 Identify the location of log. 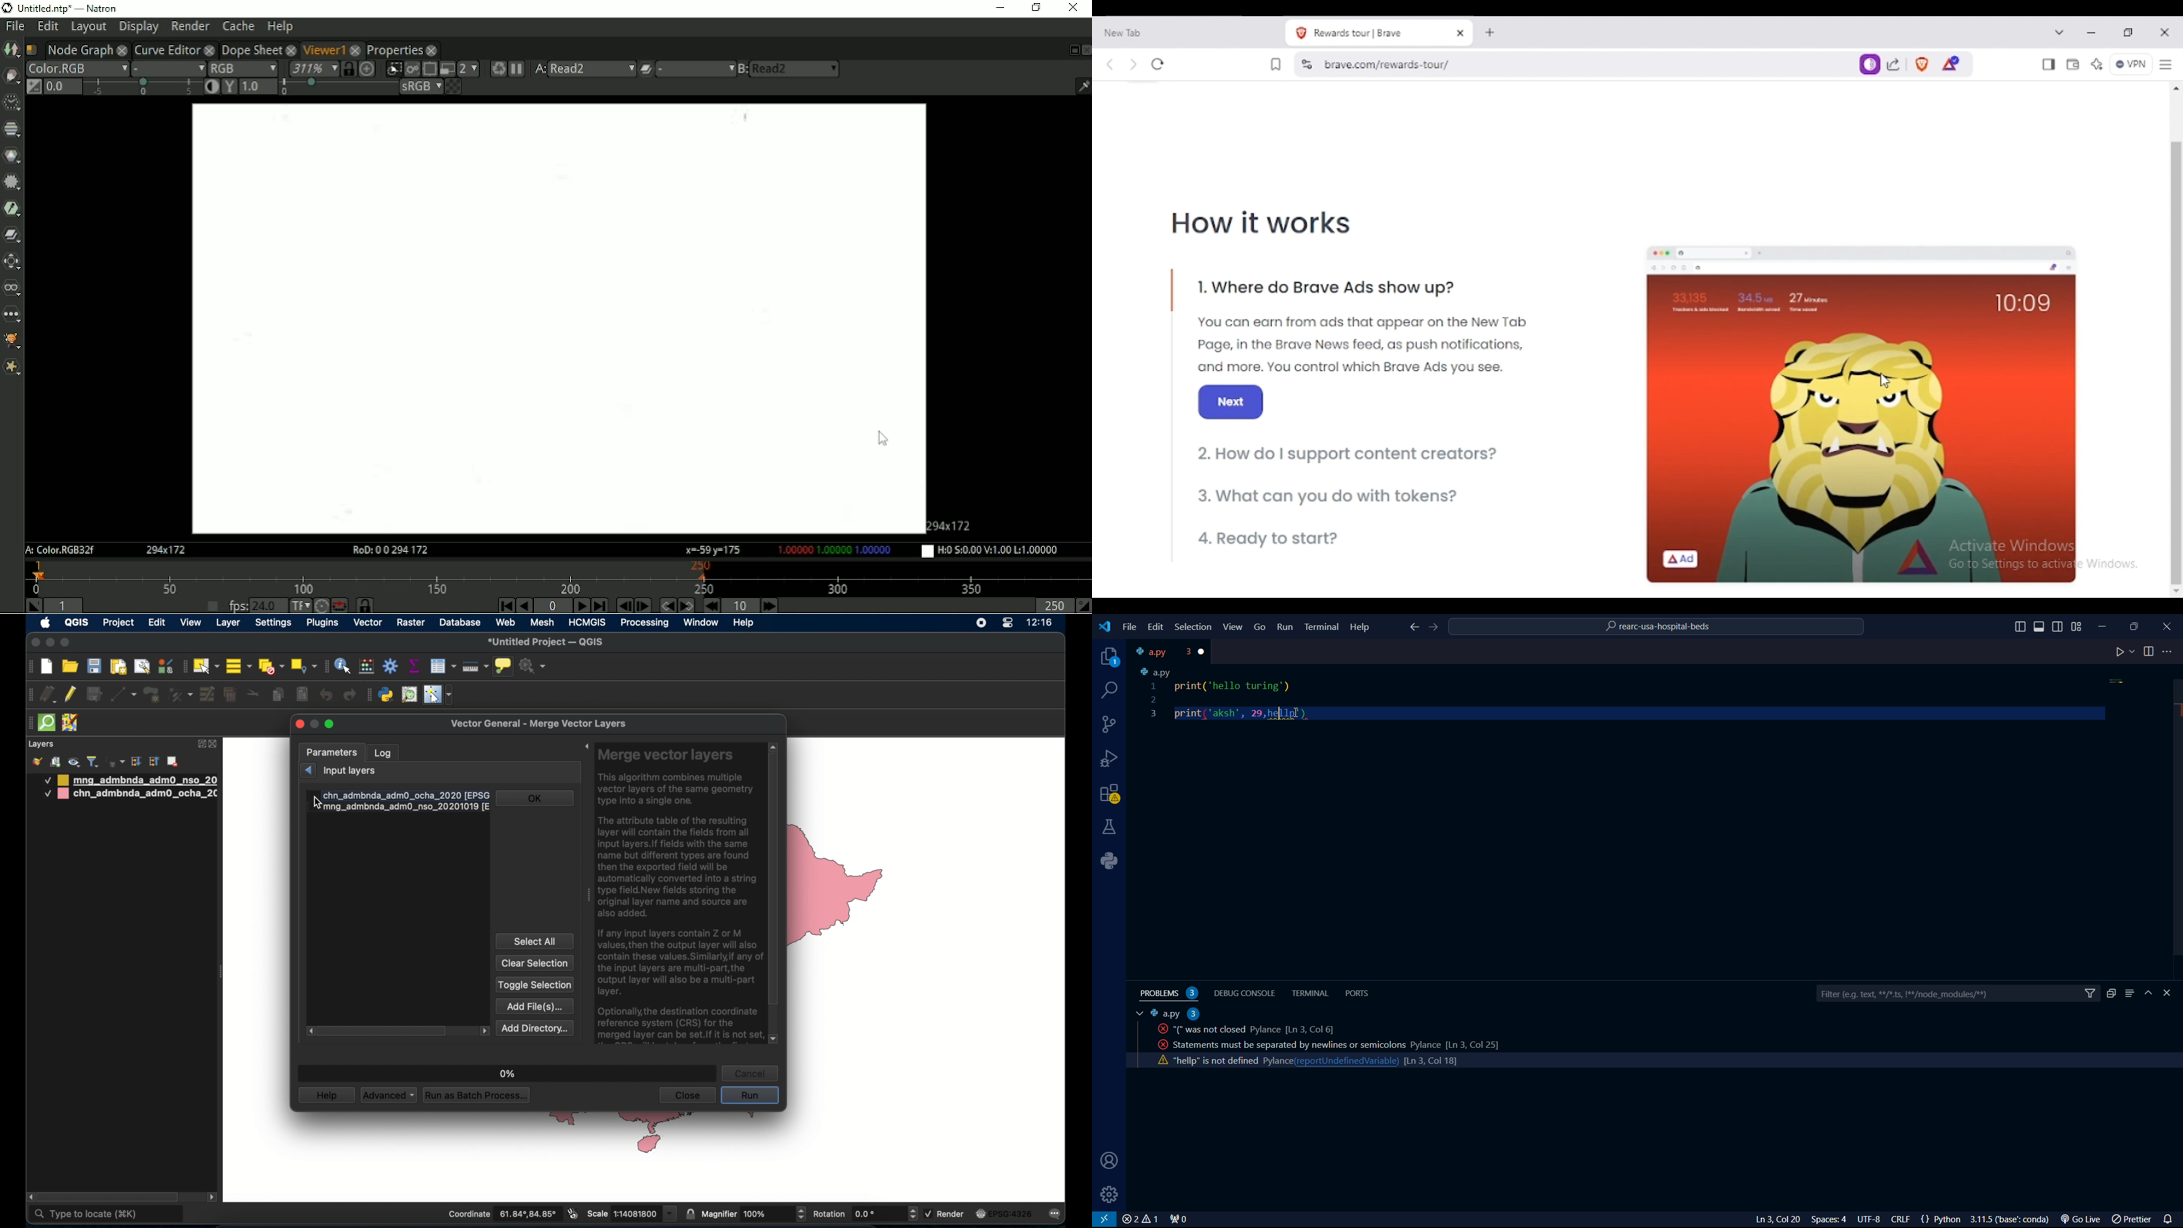
(384, 752).